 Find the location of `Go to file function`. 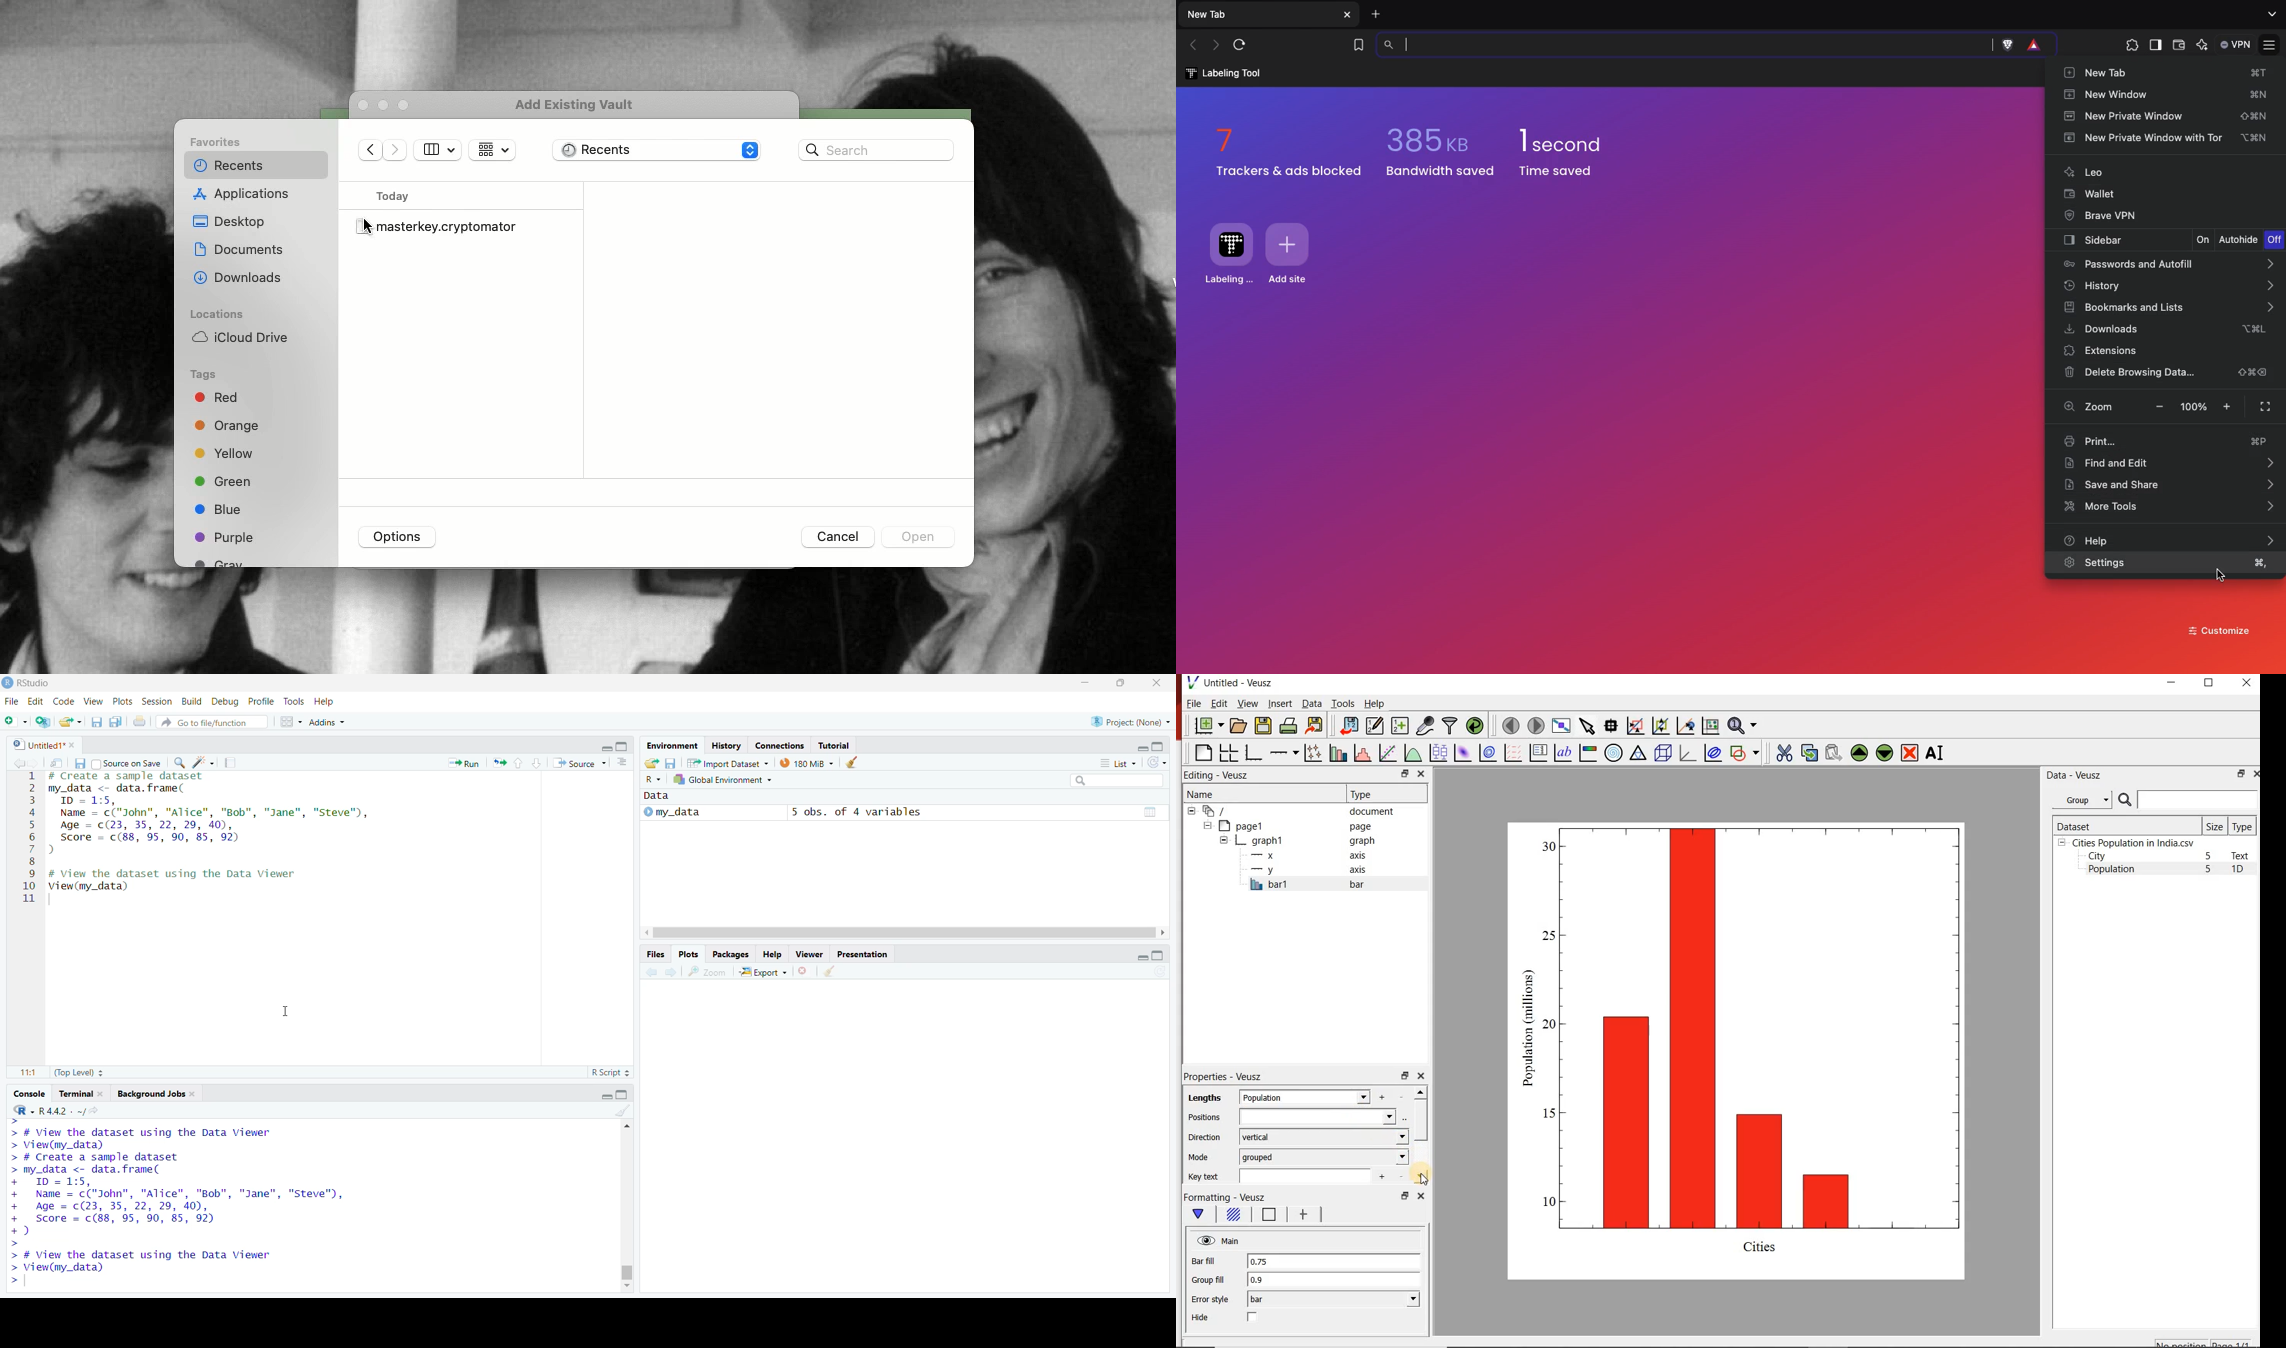

Go to file function is located at coordinates (212, 721).